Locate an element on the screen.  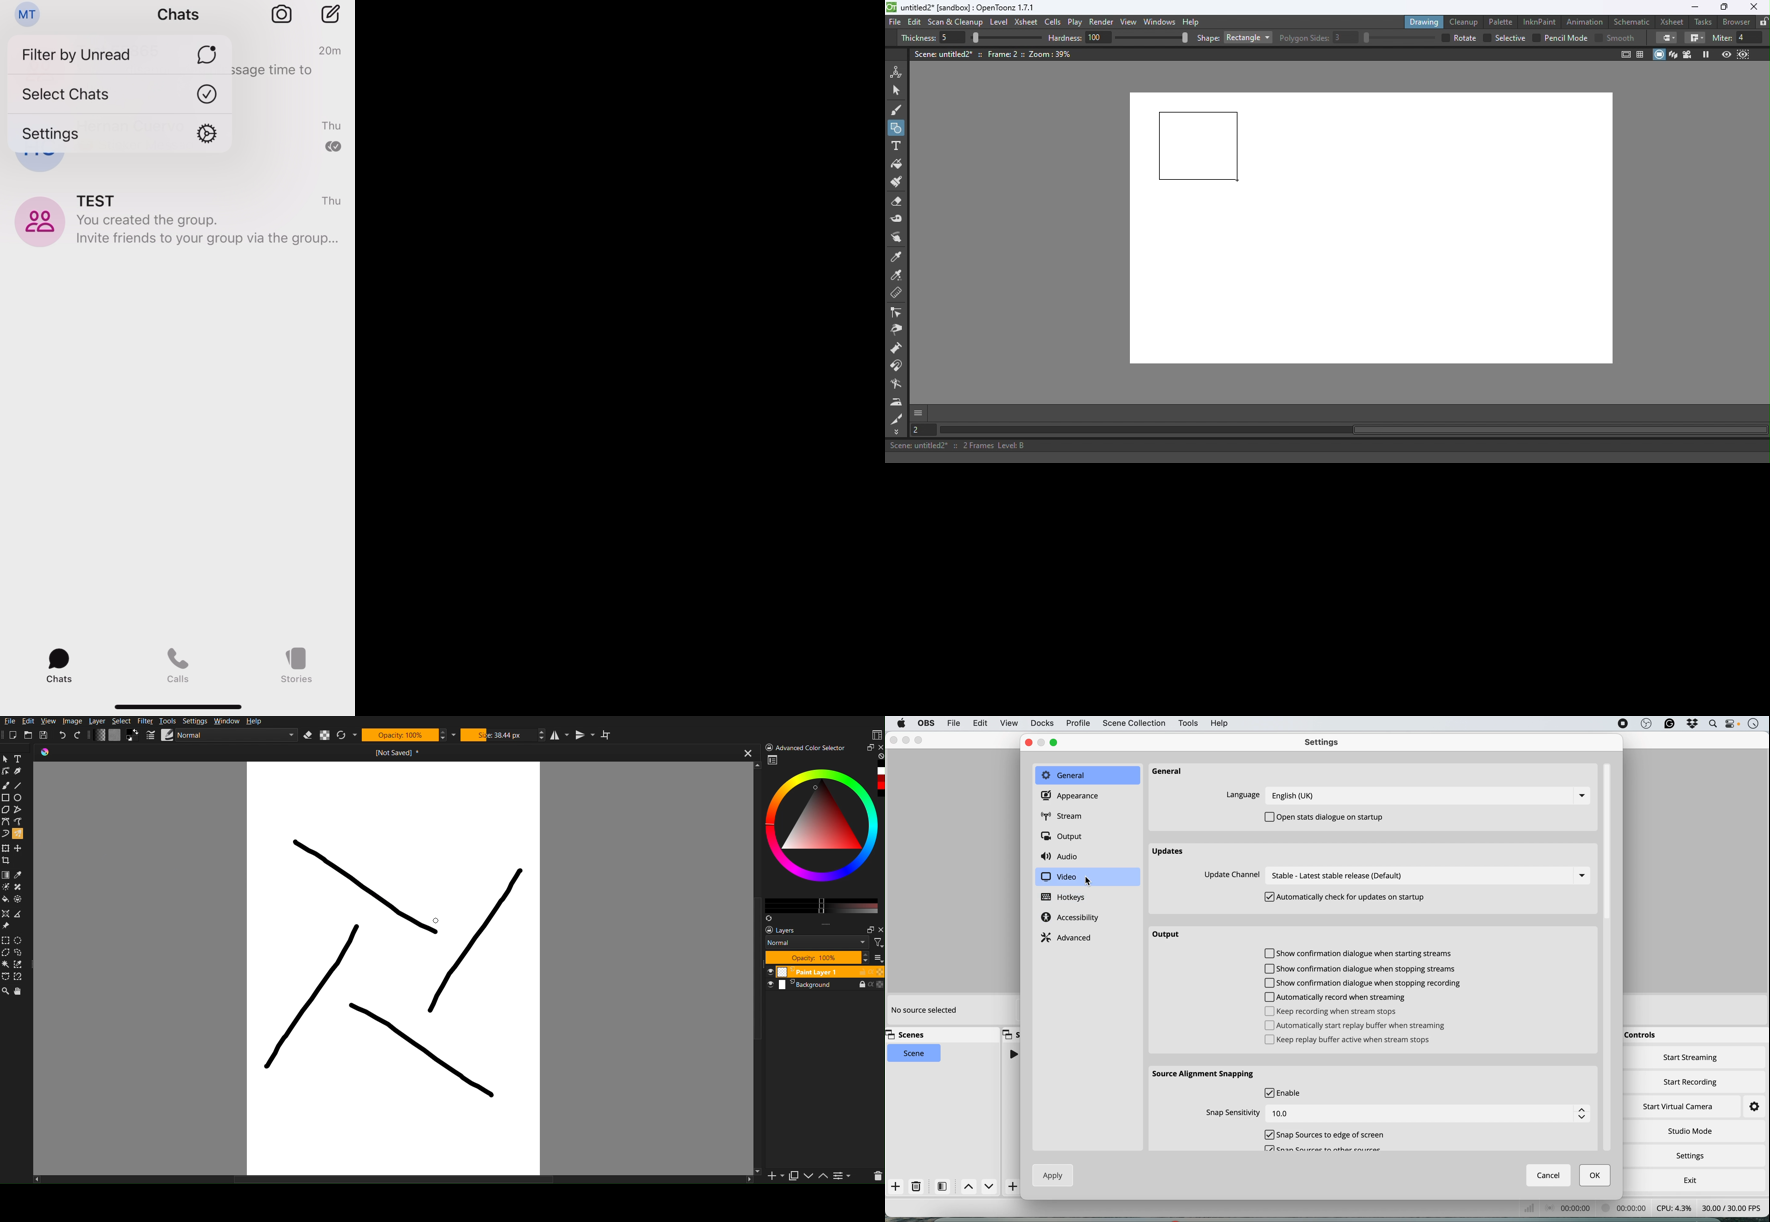
Copy  is located at coordinates (1012, 1034).